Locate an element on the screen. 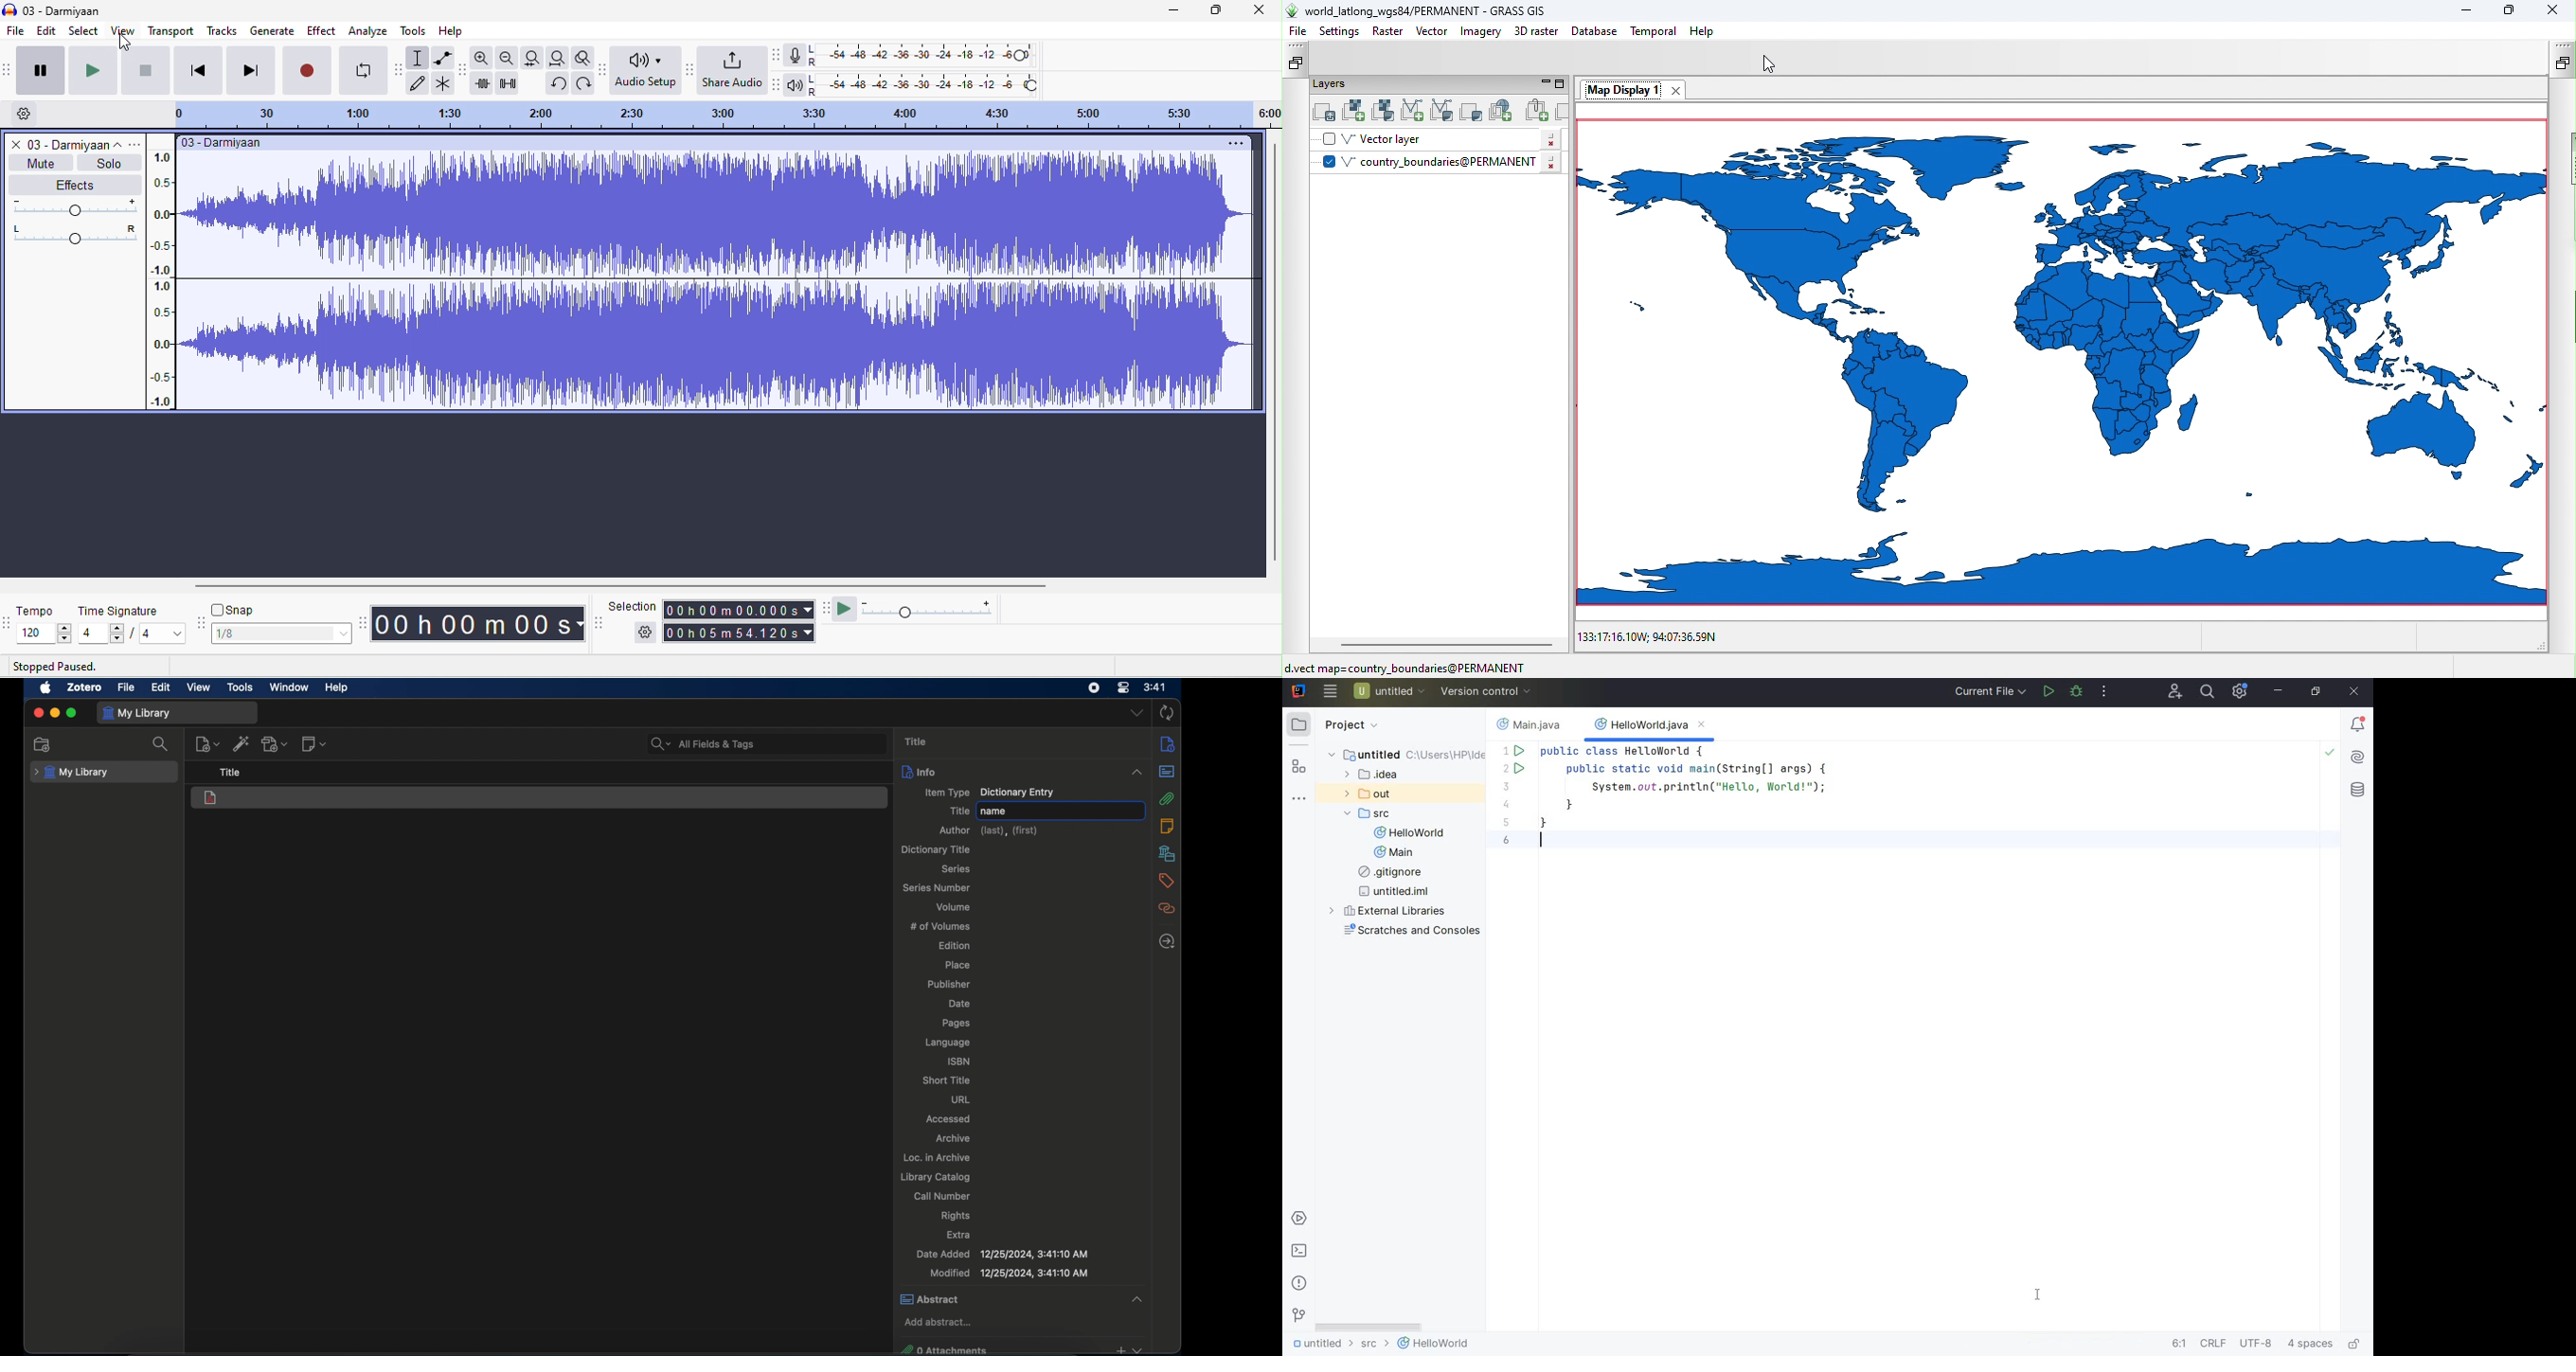  add attachment is located at coordinates (275, 744).